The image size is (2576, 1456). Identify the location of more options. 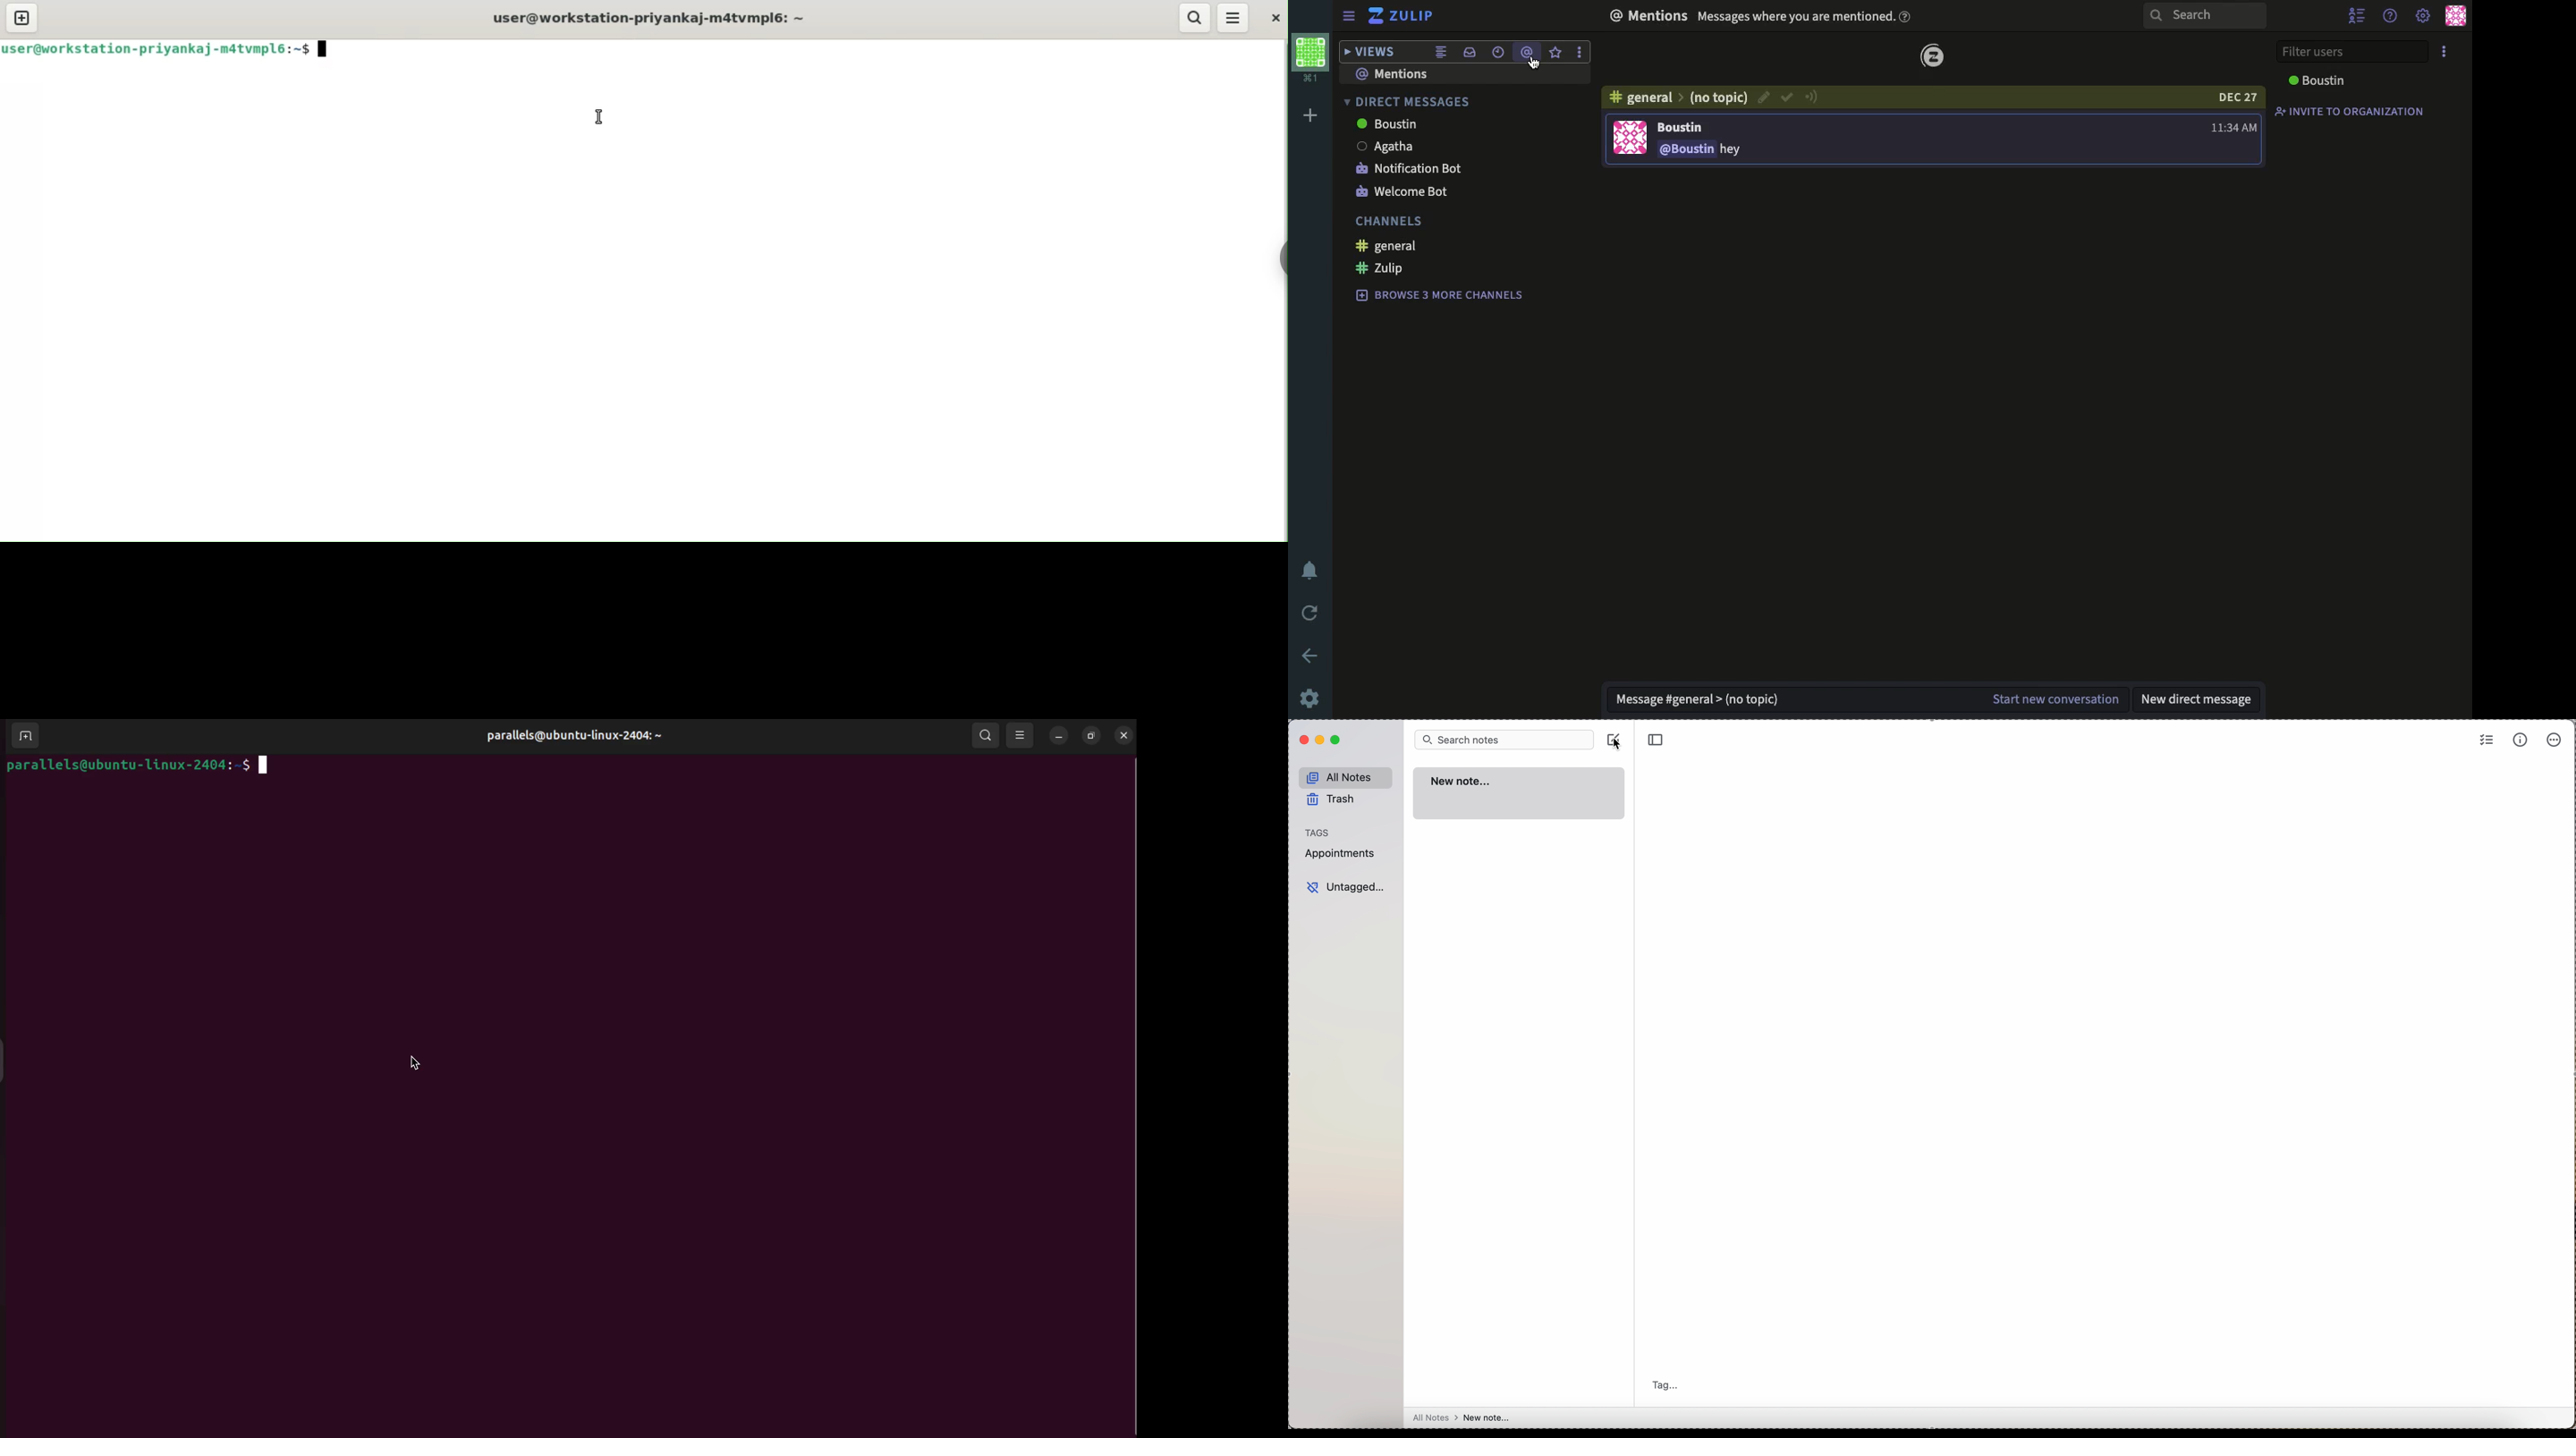
(2556, 739).